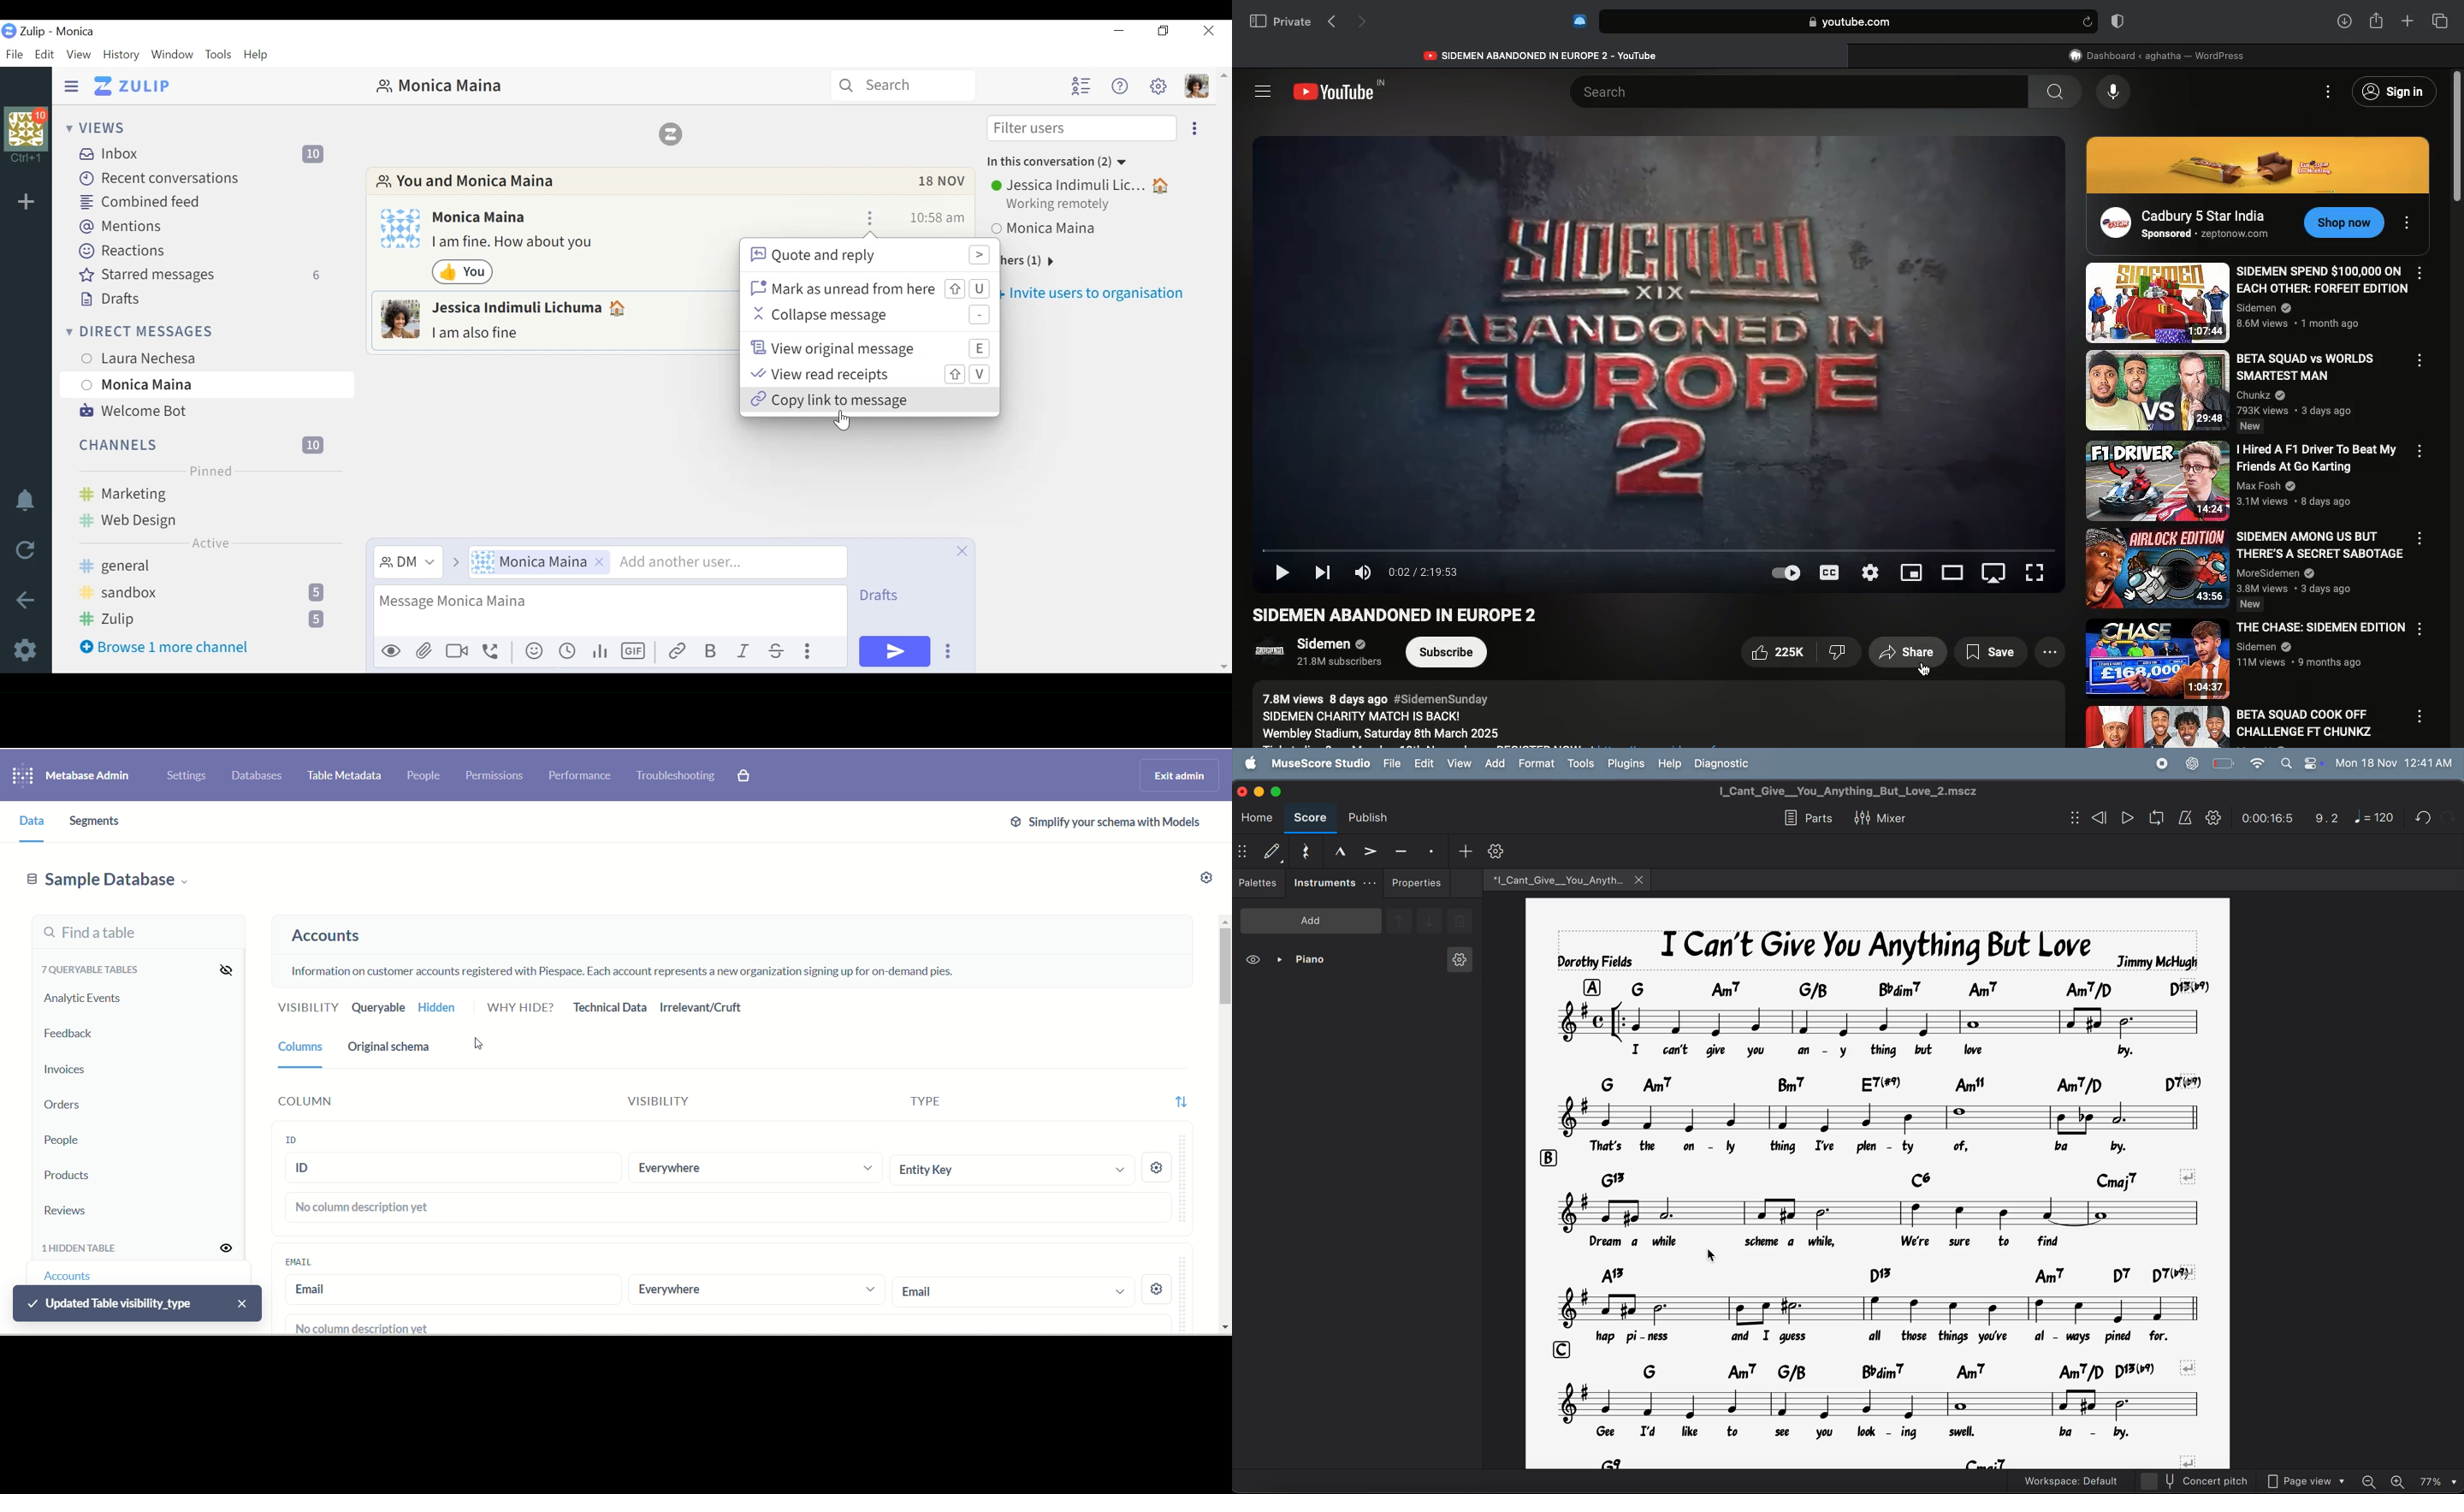  I want to click on Zulip logo, so click(674, 133).